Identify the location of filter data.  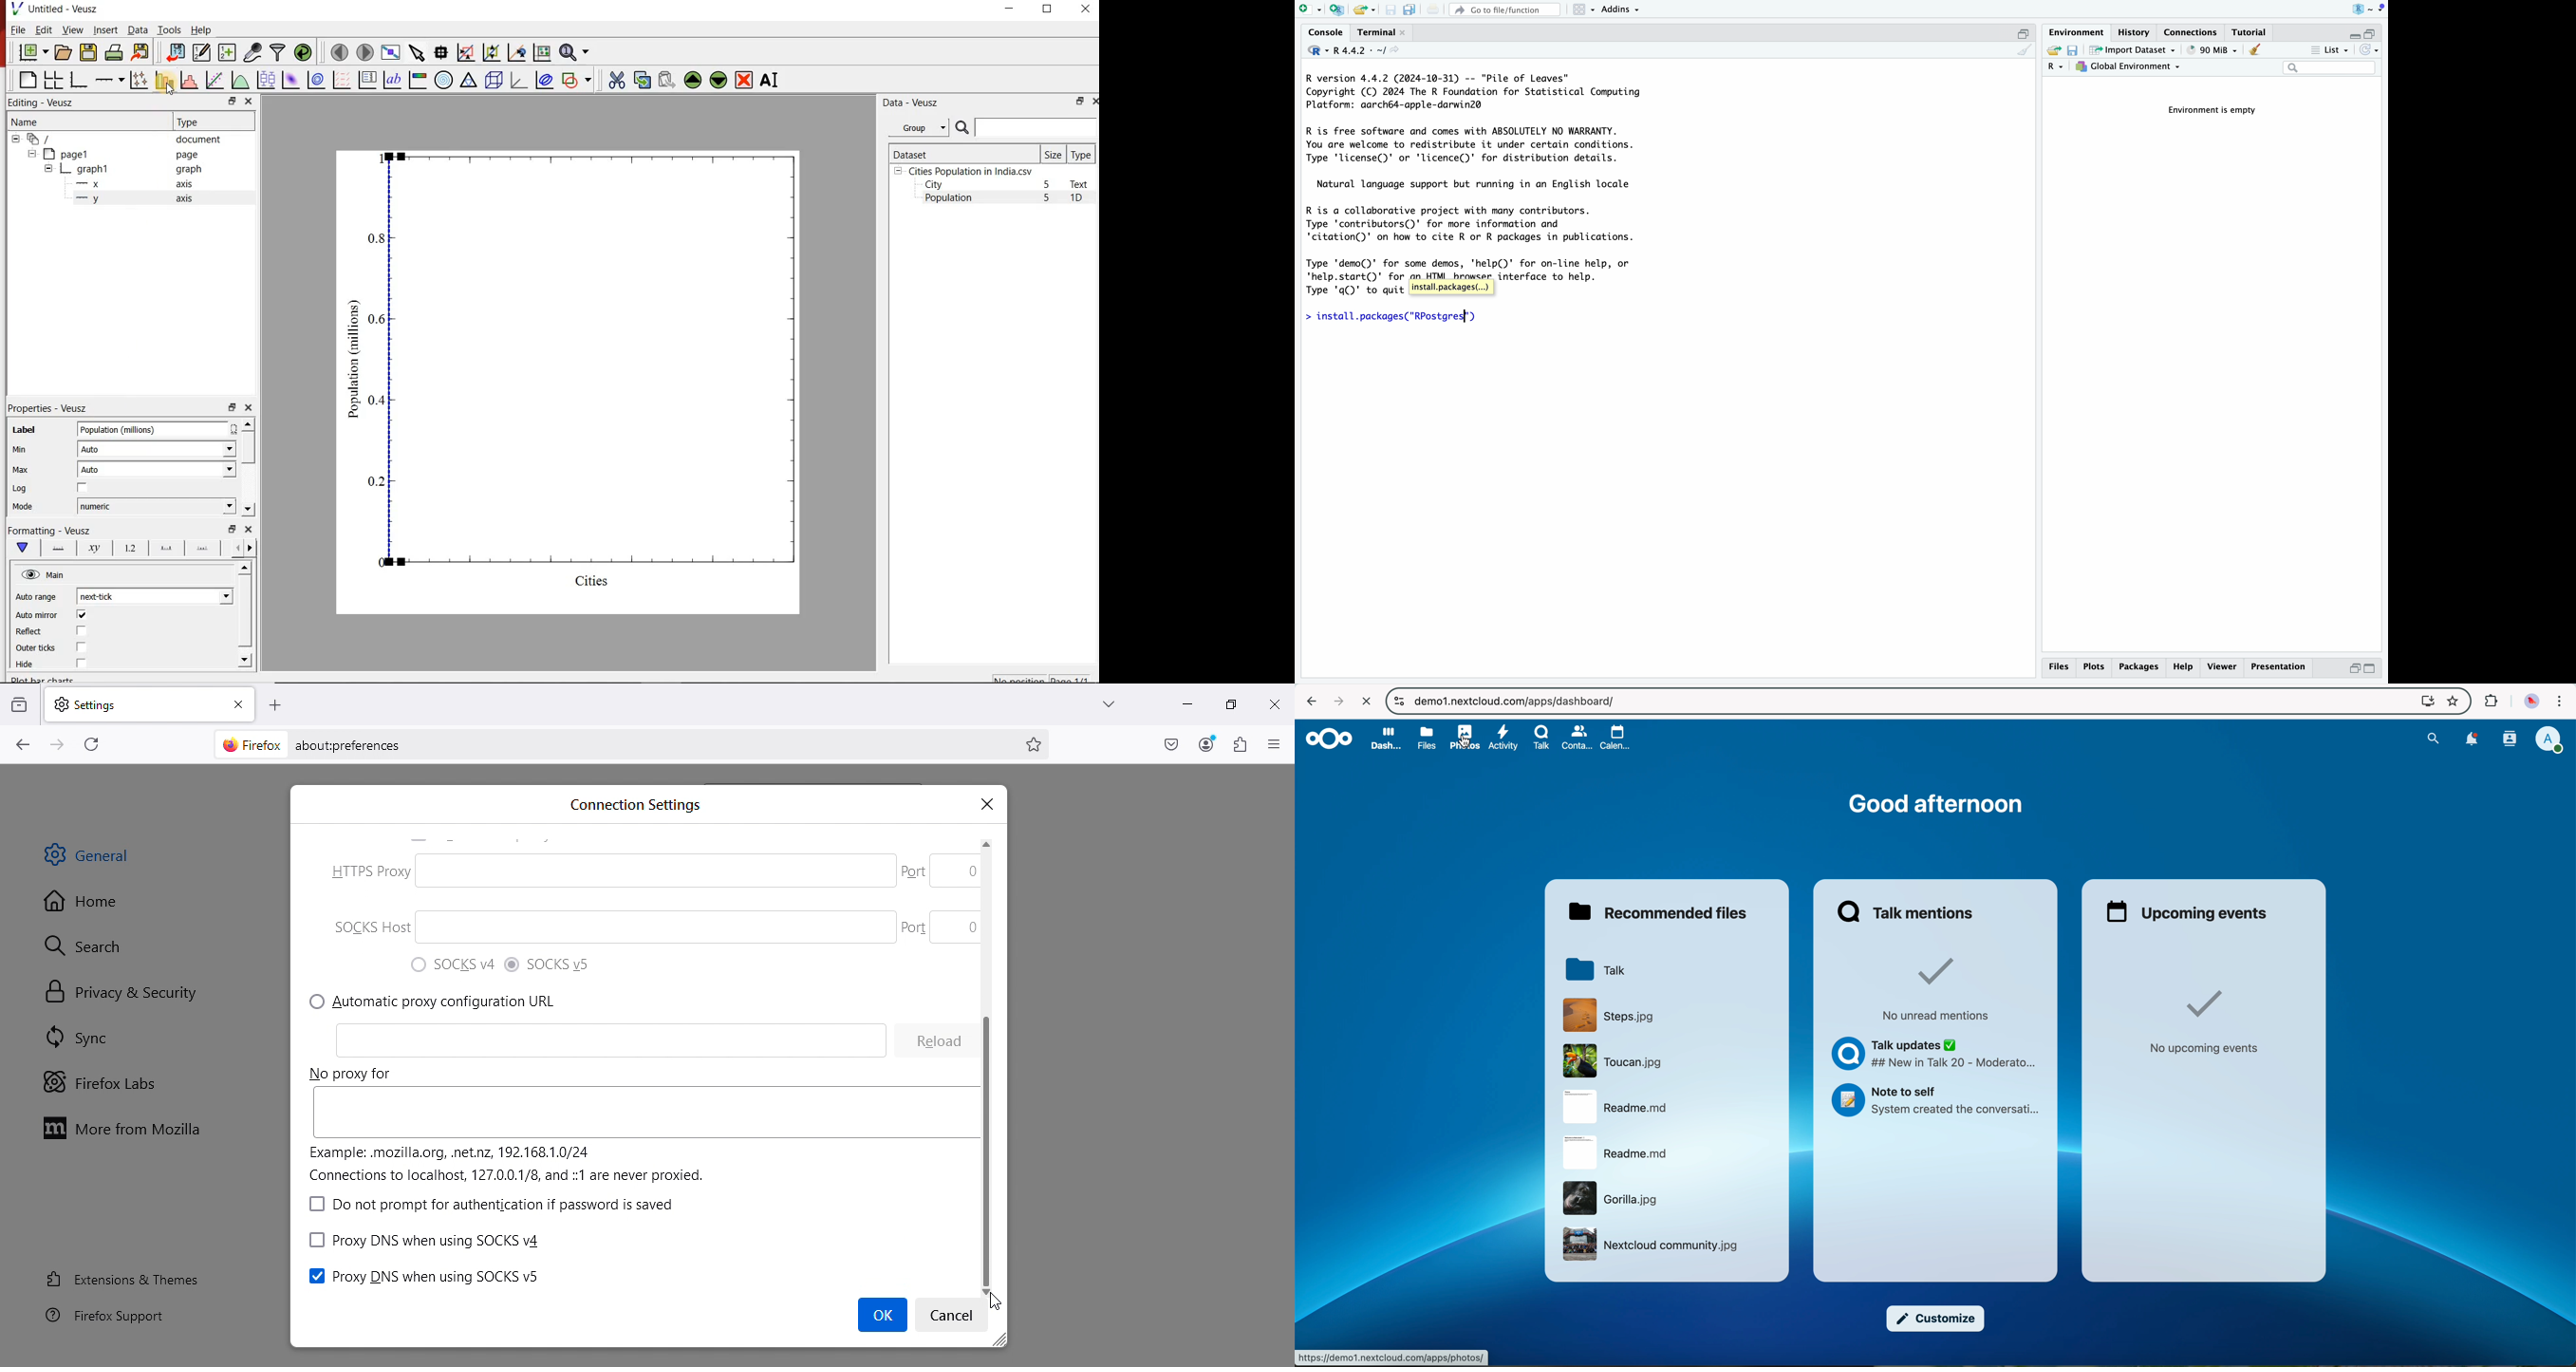
(278, 53).